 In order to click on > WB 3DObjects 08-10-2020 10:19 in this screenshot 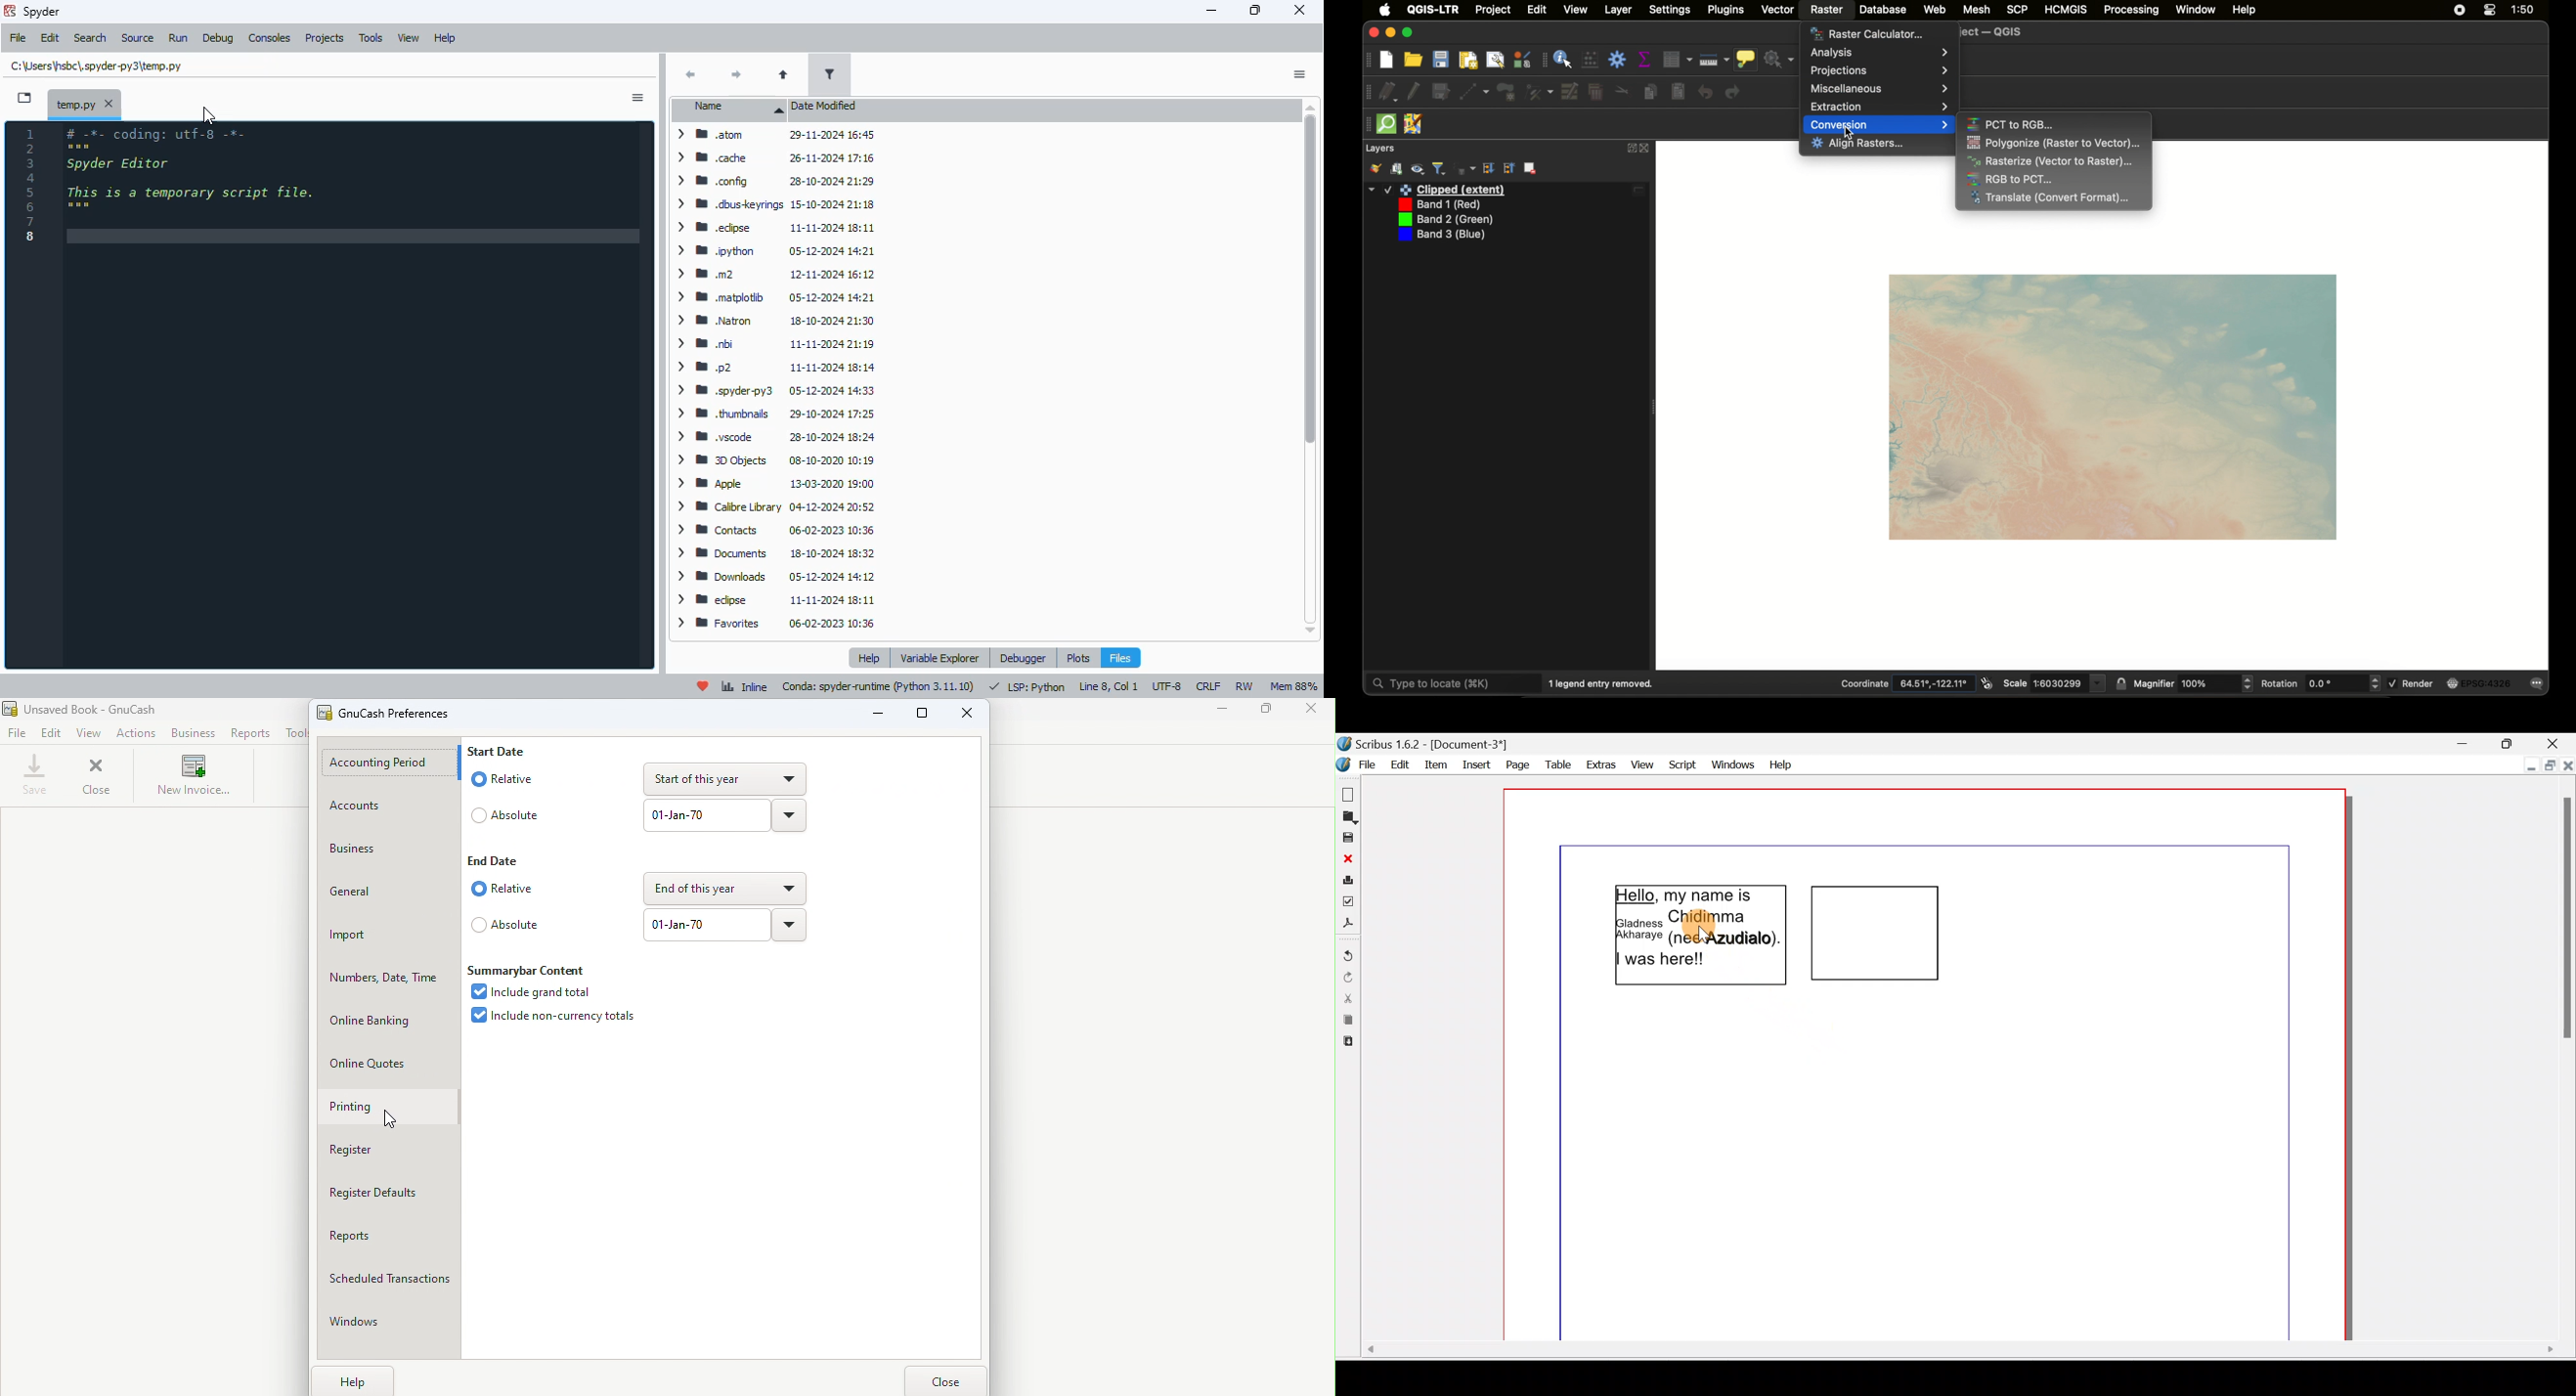, I will do `click(772, 460)`.